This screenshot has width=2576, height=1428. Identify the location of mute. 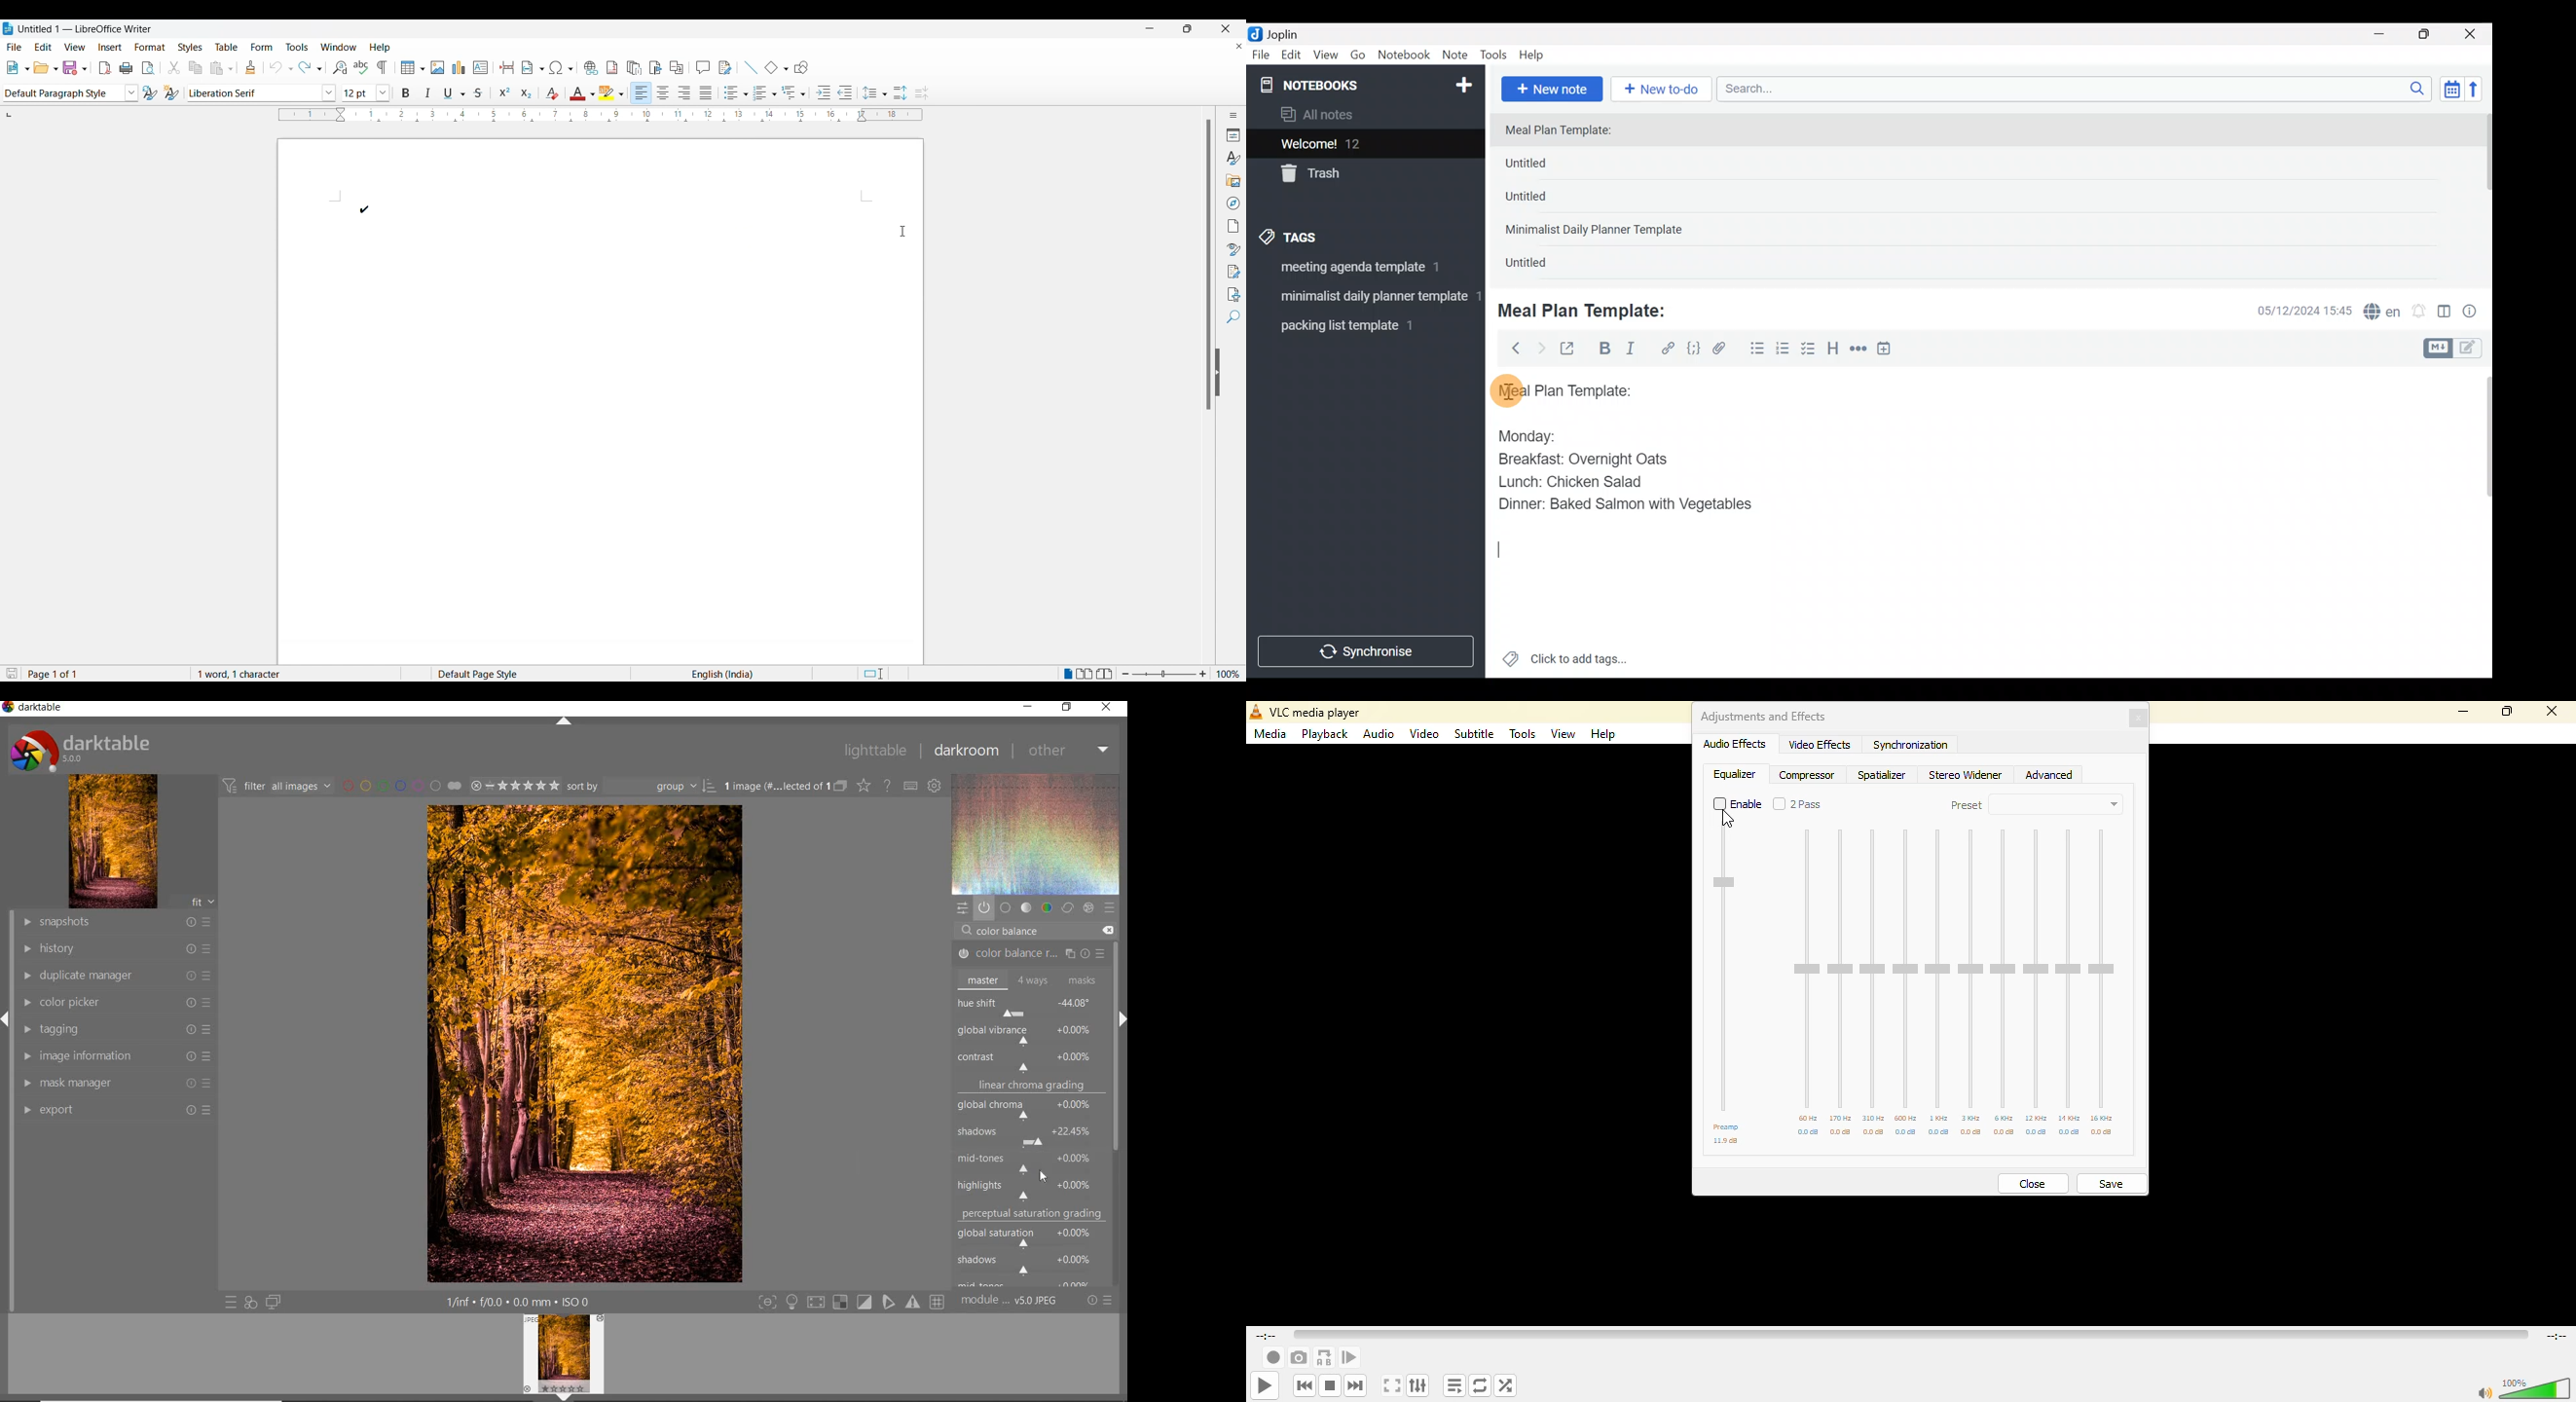
(2482, 1394).